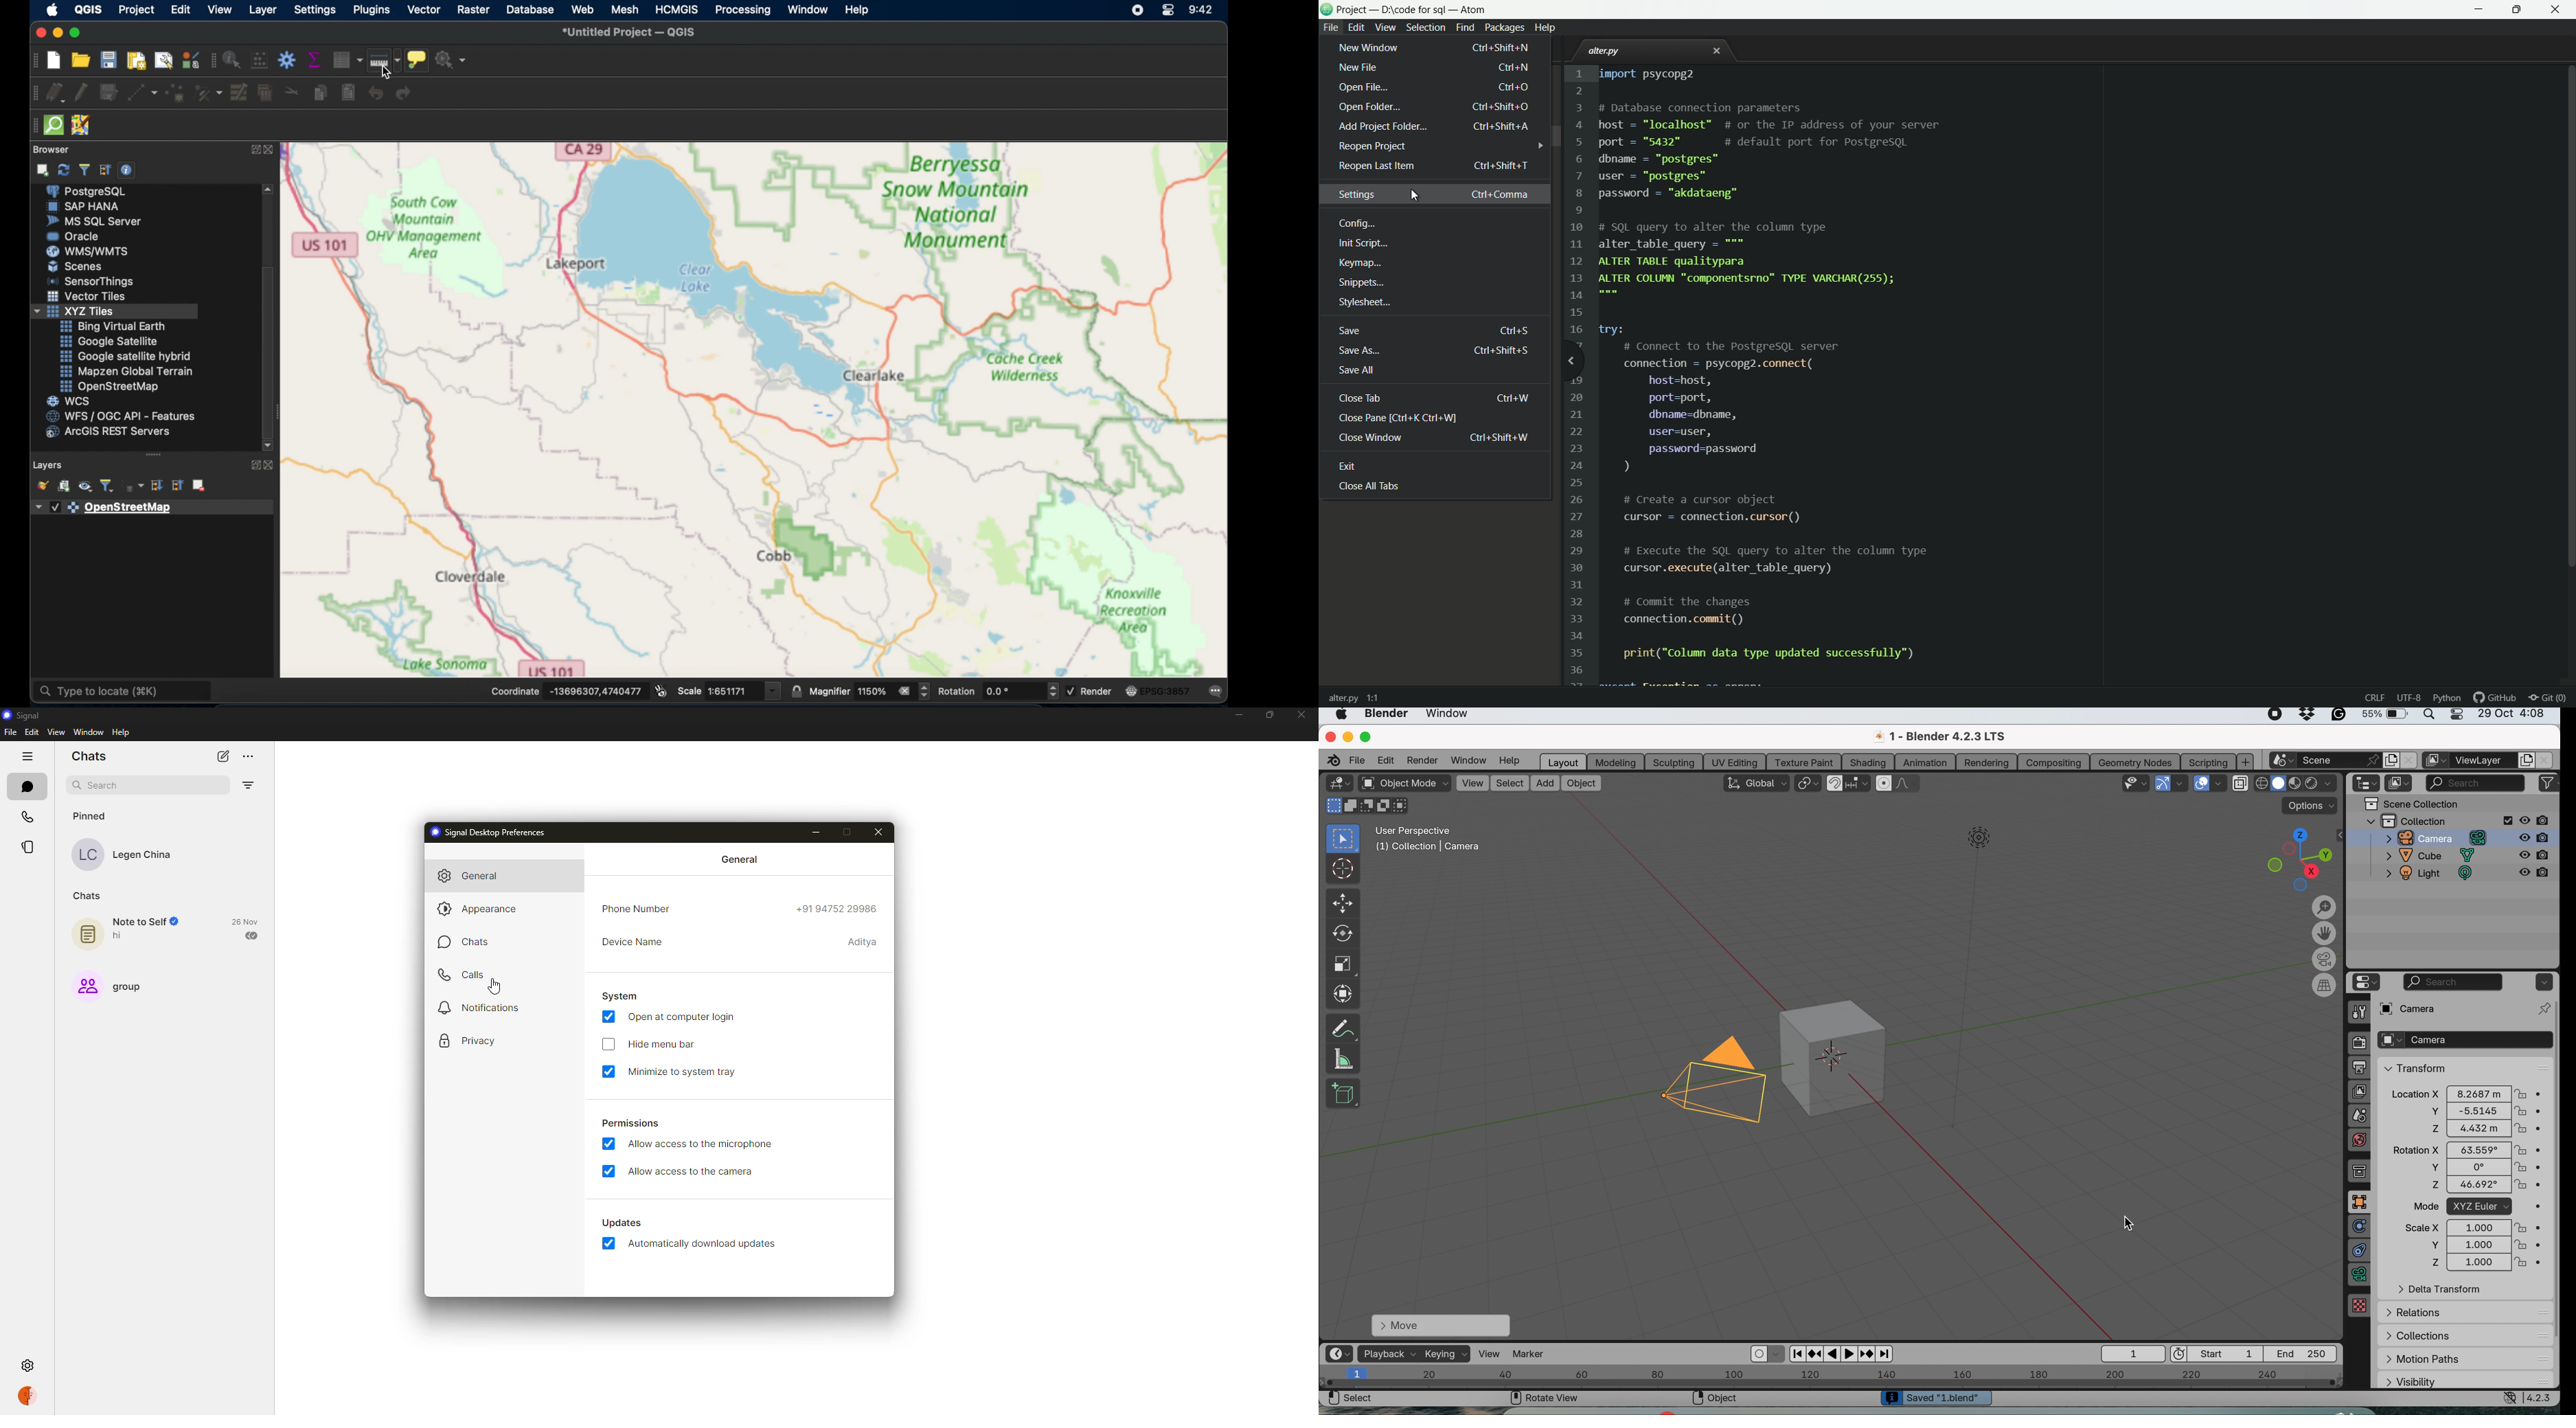 The image size is (2576, 1428). Describe the element at coordinates (1373, 147) in the screenshot. I see `reopen project` at that location.